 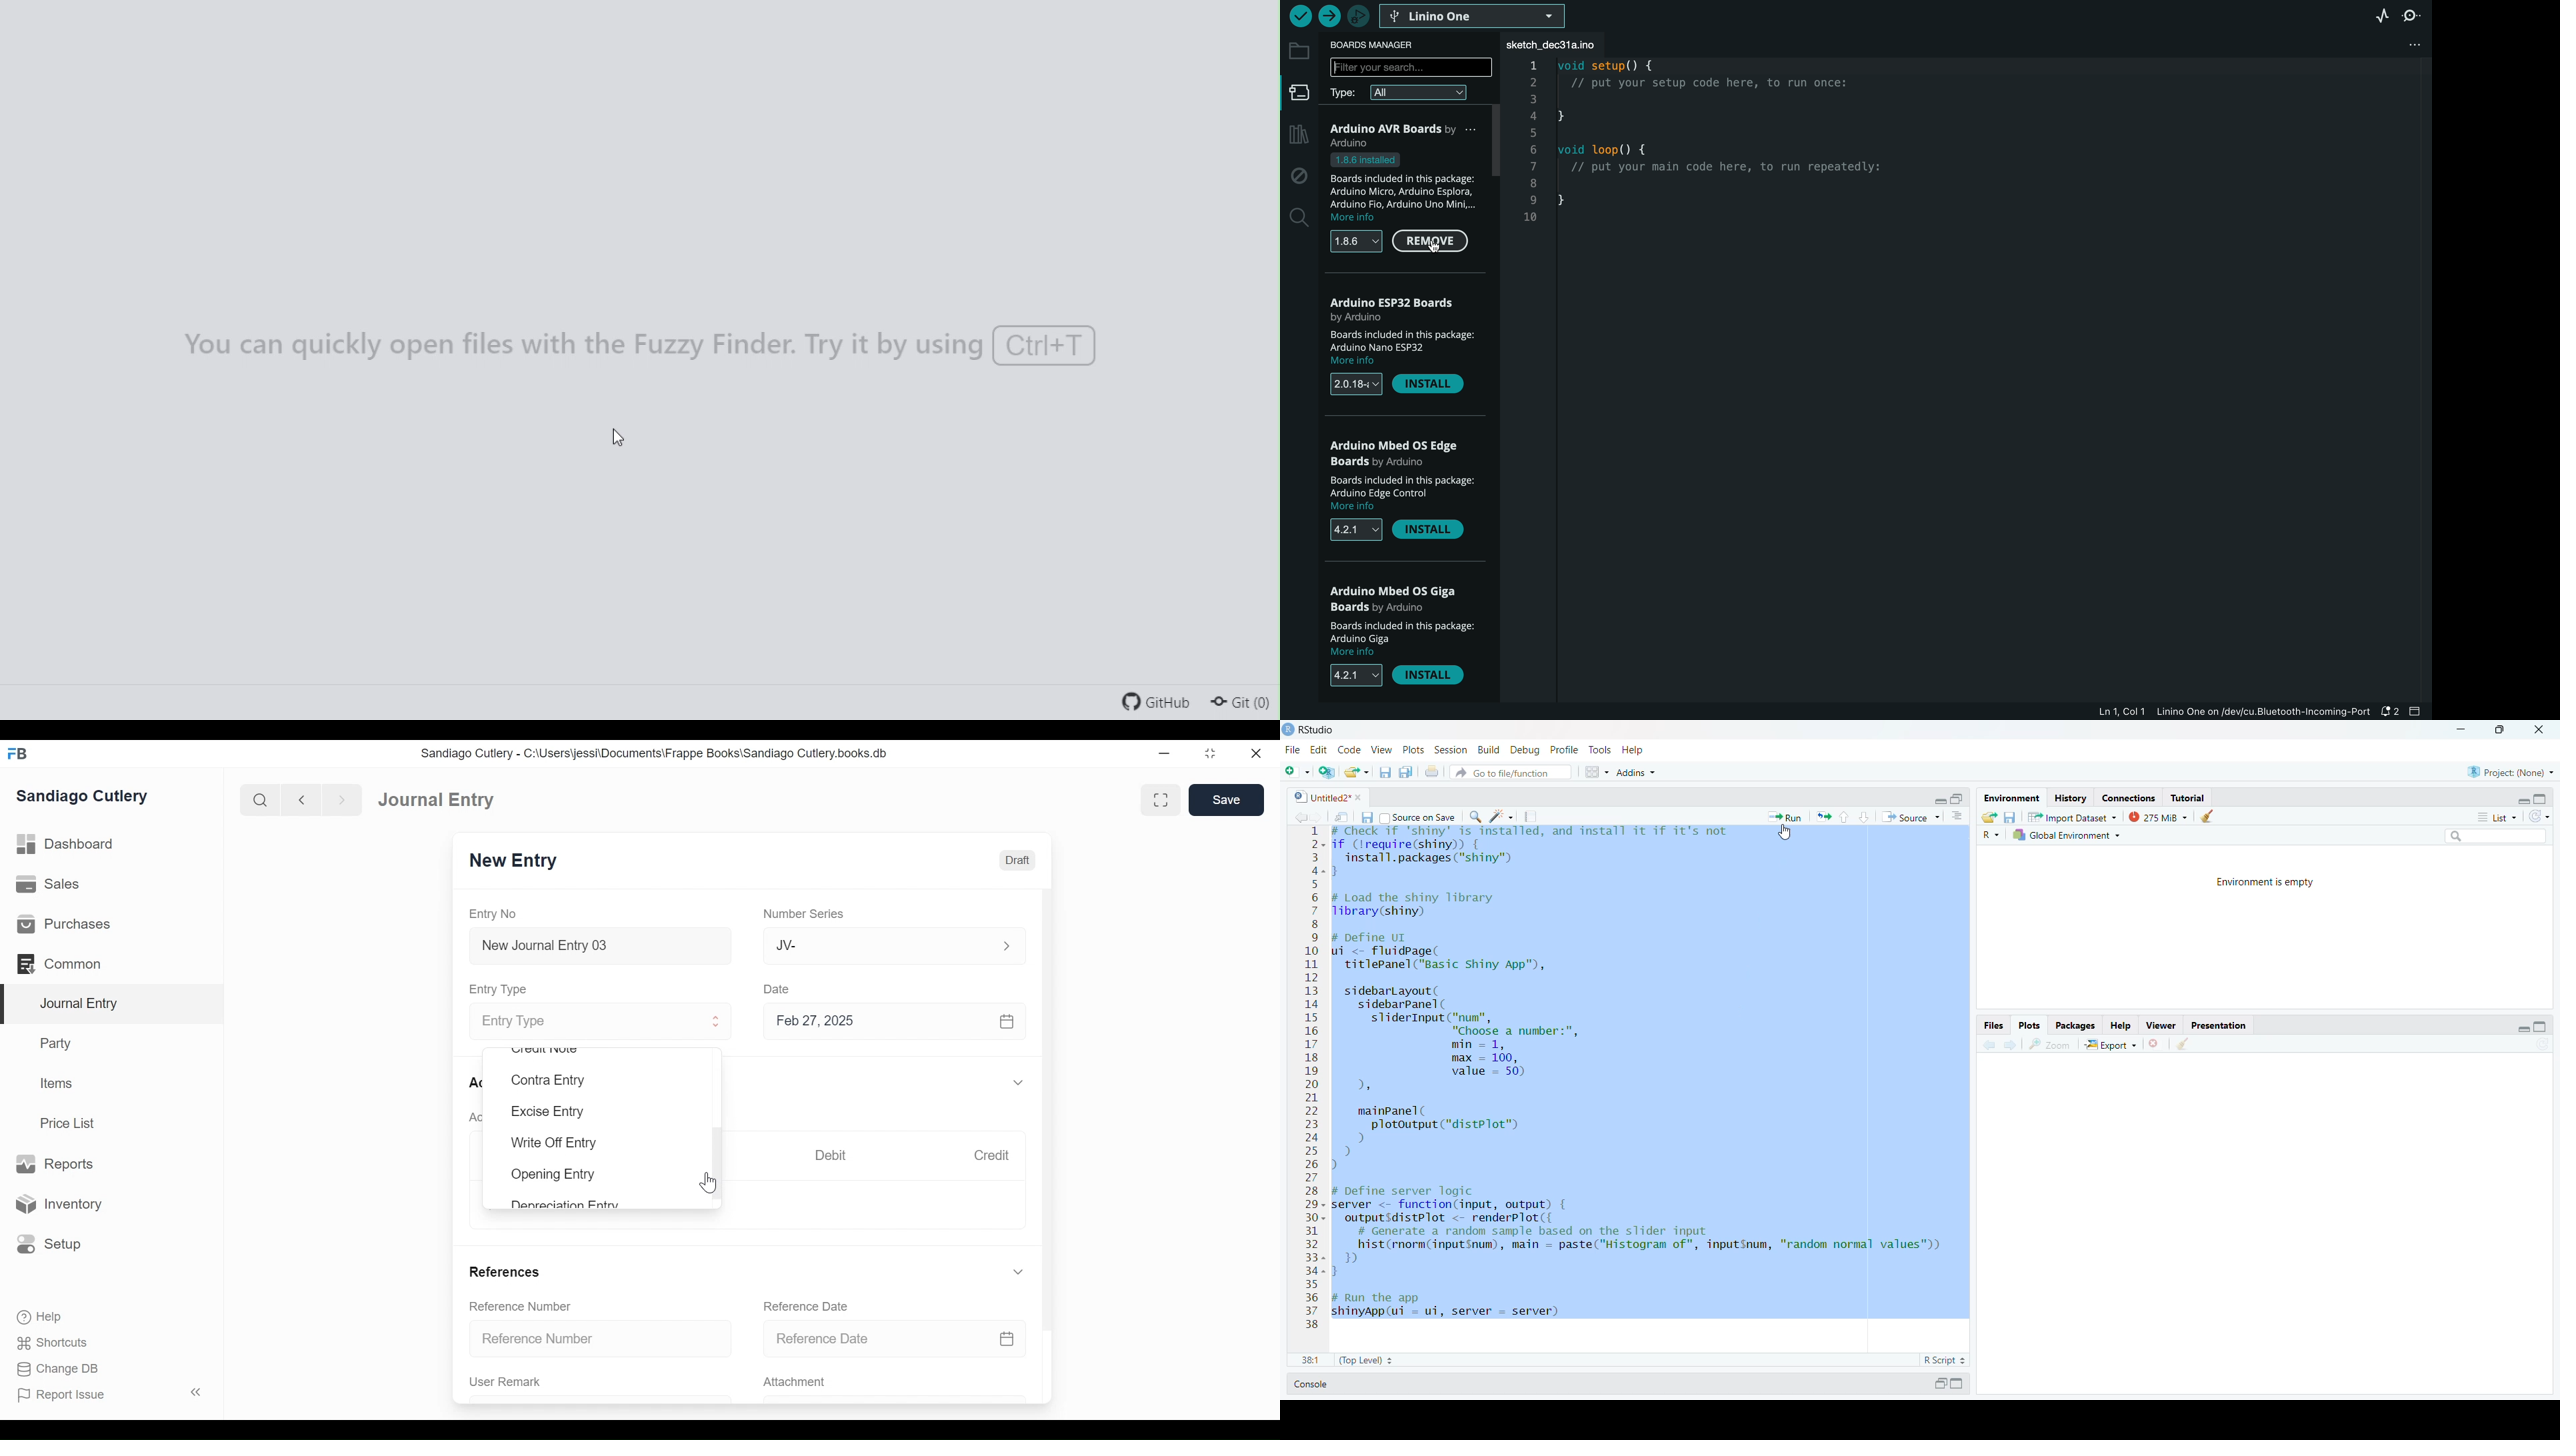 I want to click on Search, so click(x=259, y=799).